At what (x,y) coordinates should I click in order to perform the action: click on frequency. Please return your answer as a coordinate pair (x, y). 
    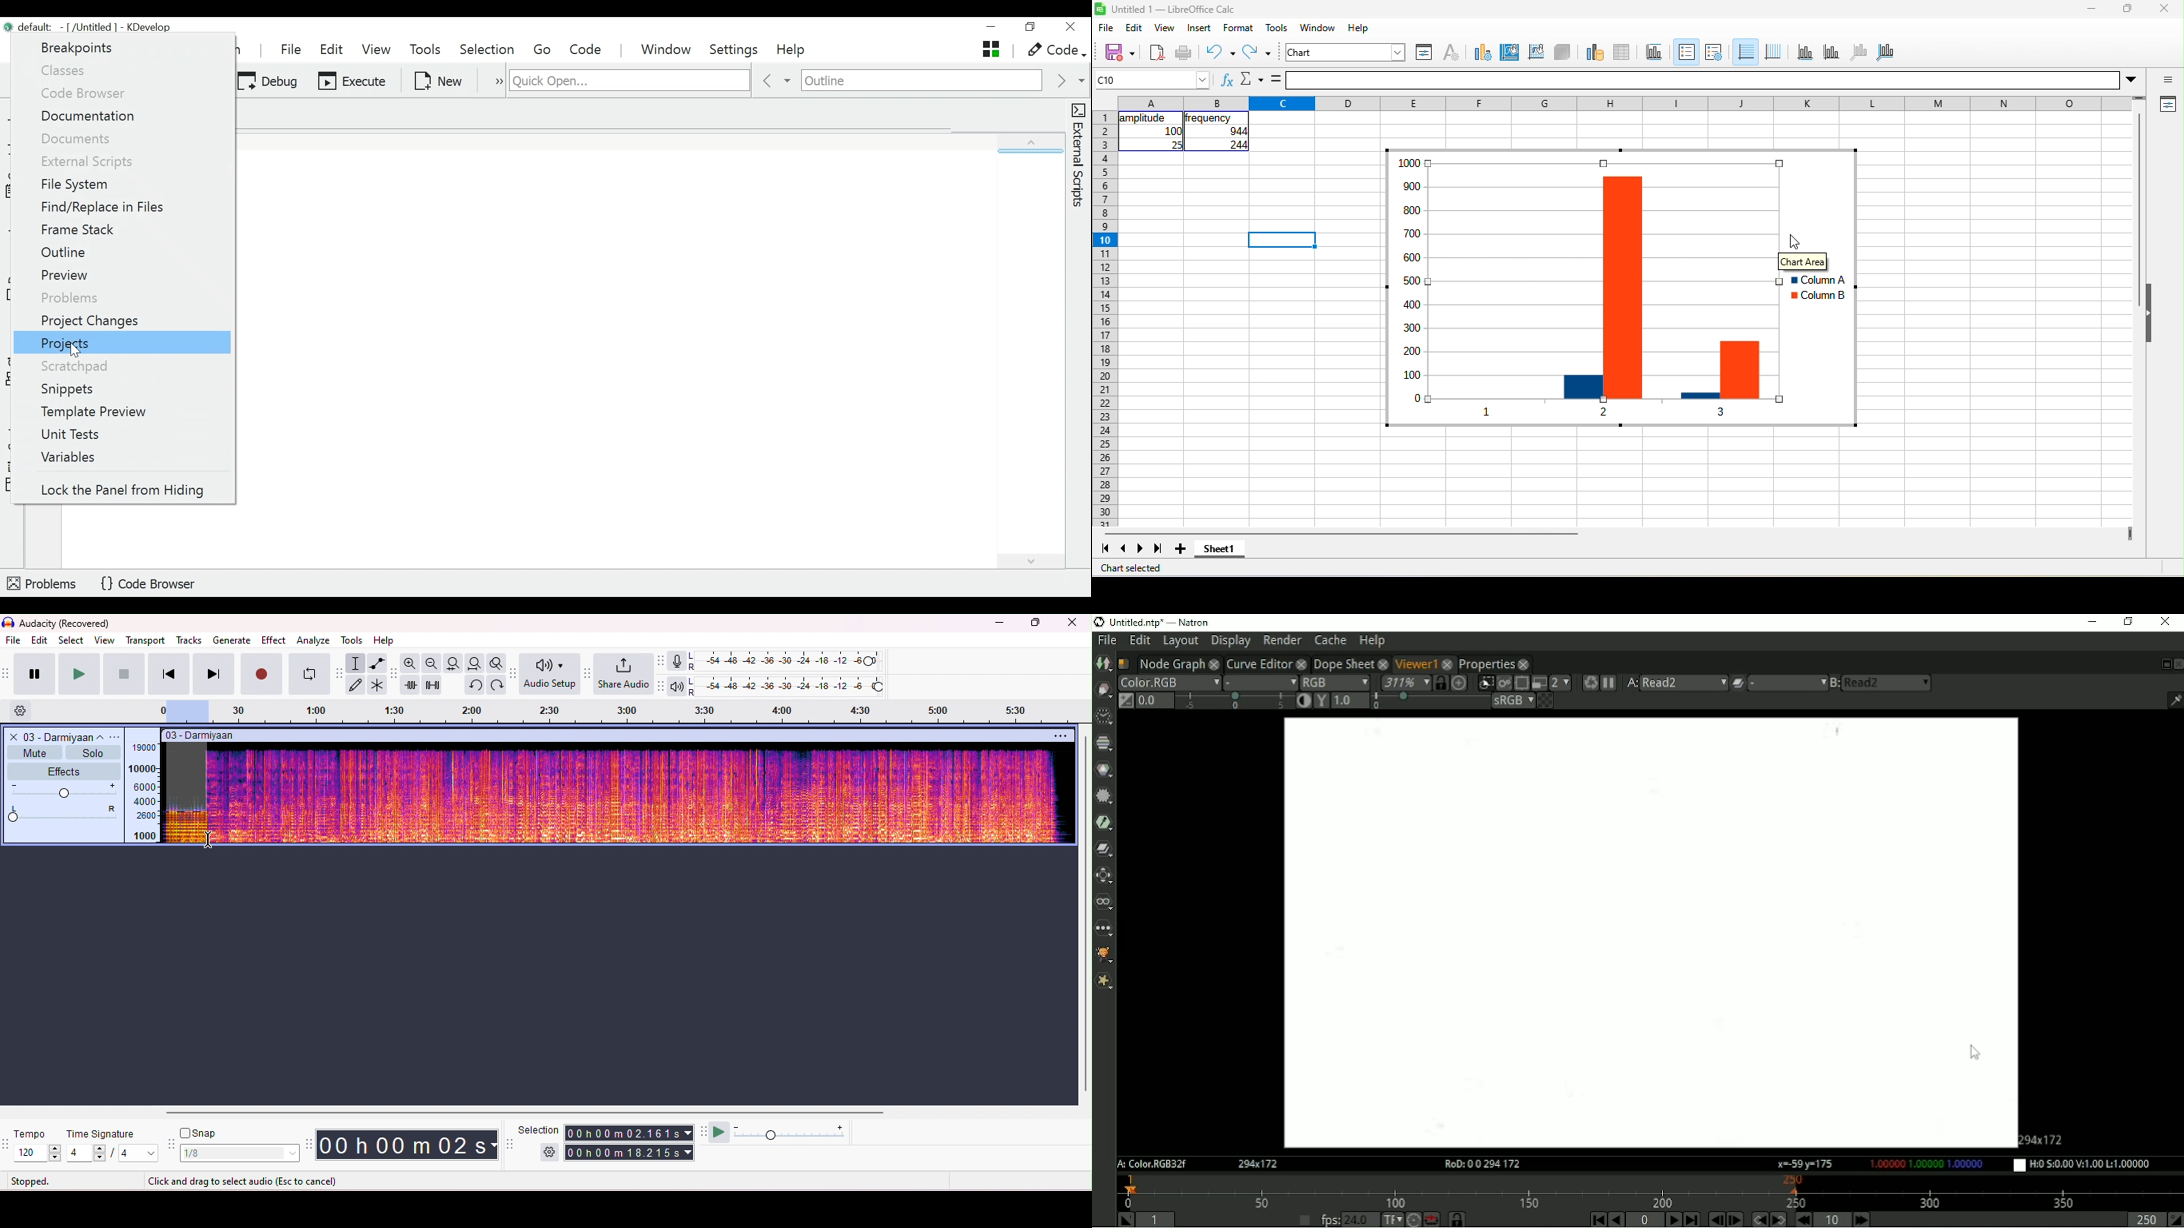
    Looking at the image, I should click on (145, 793).